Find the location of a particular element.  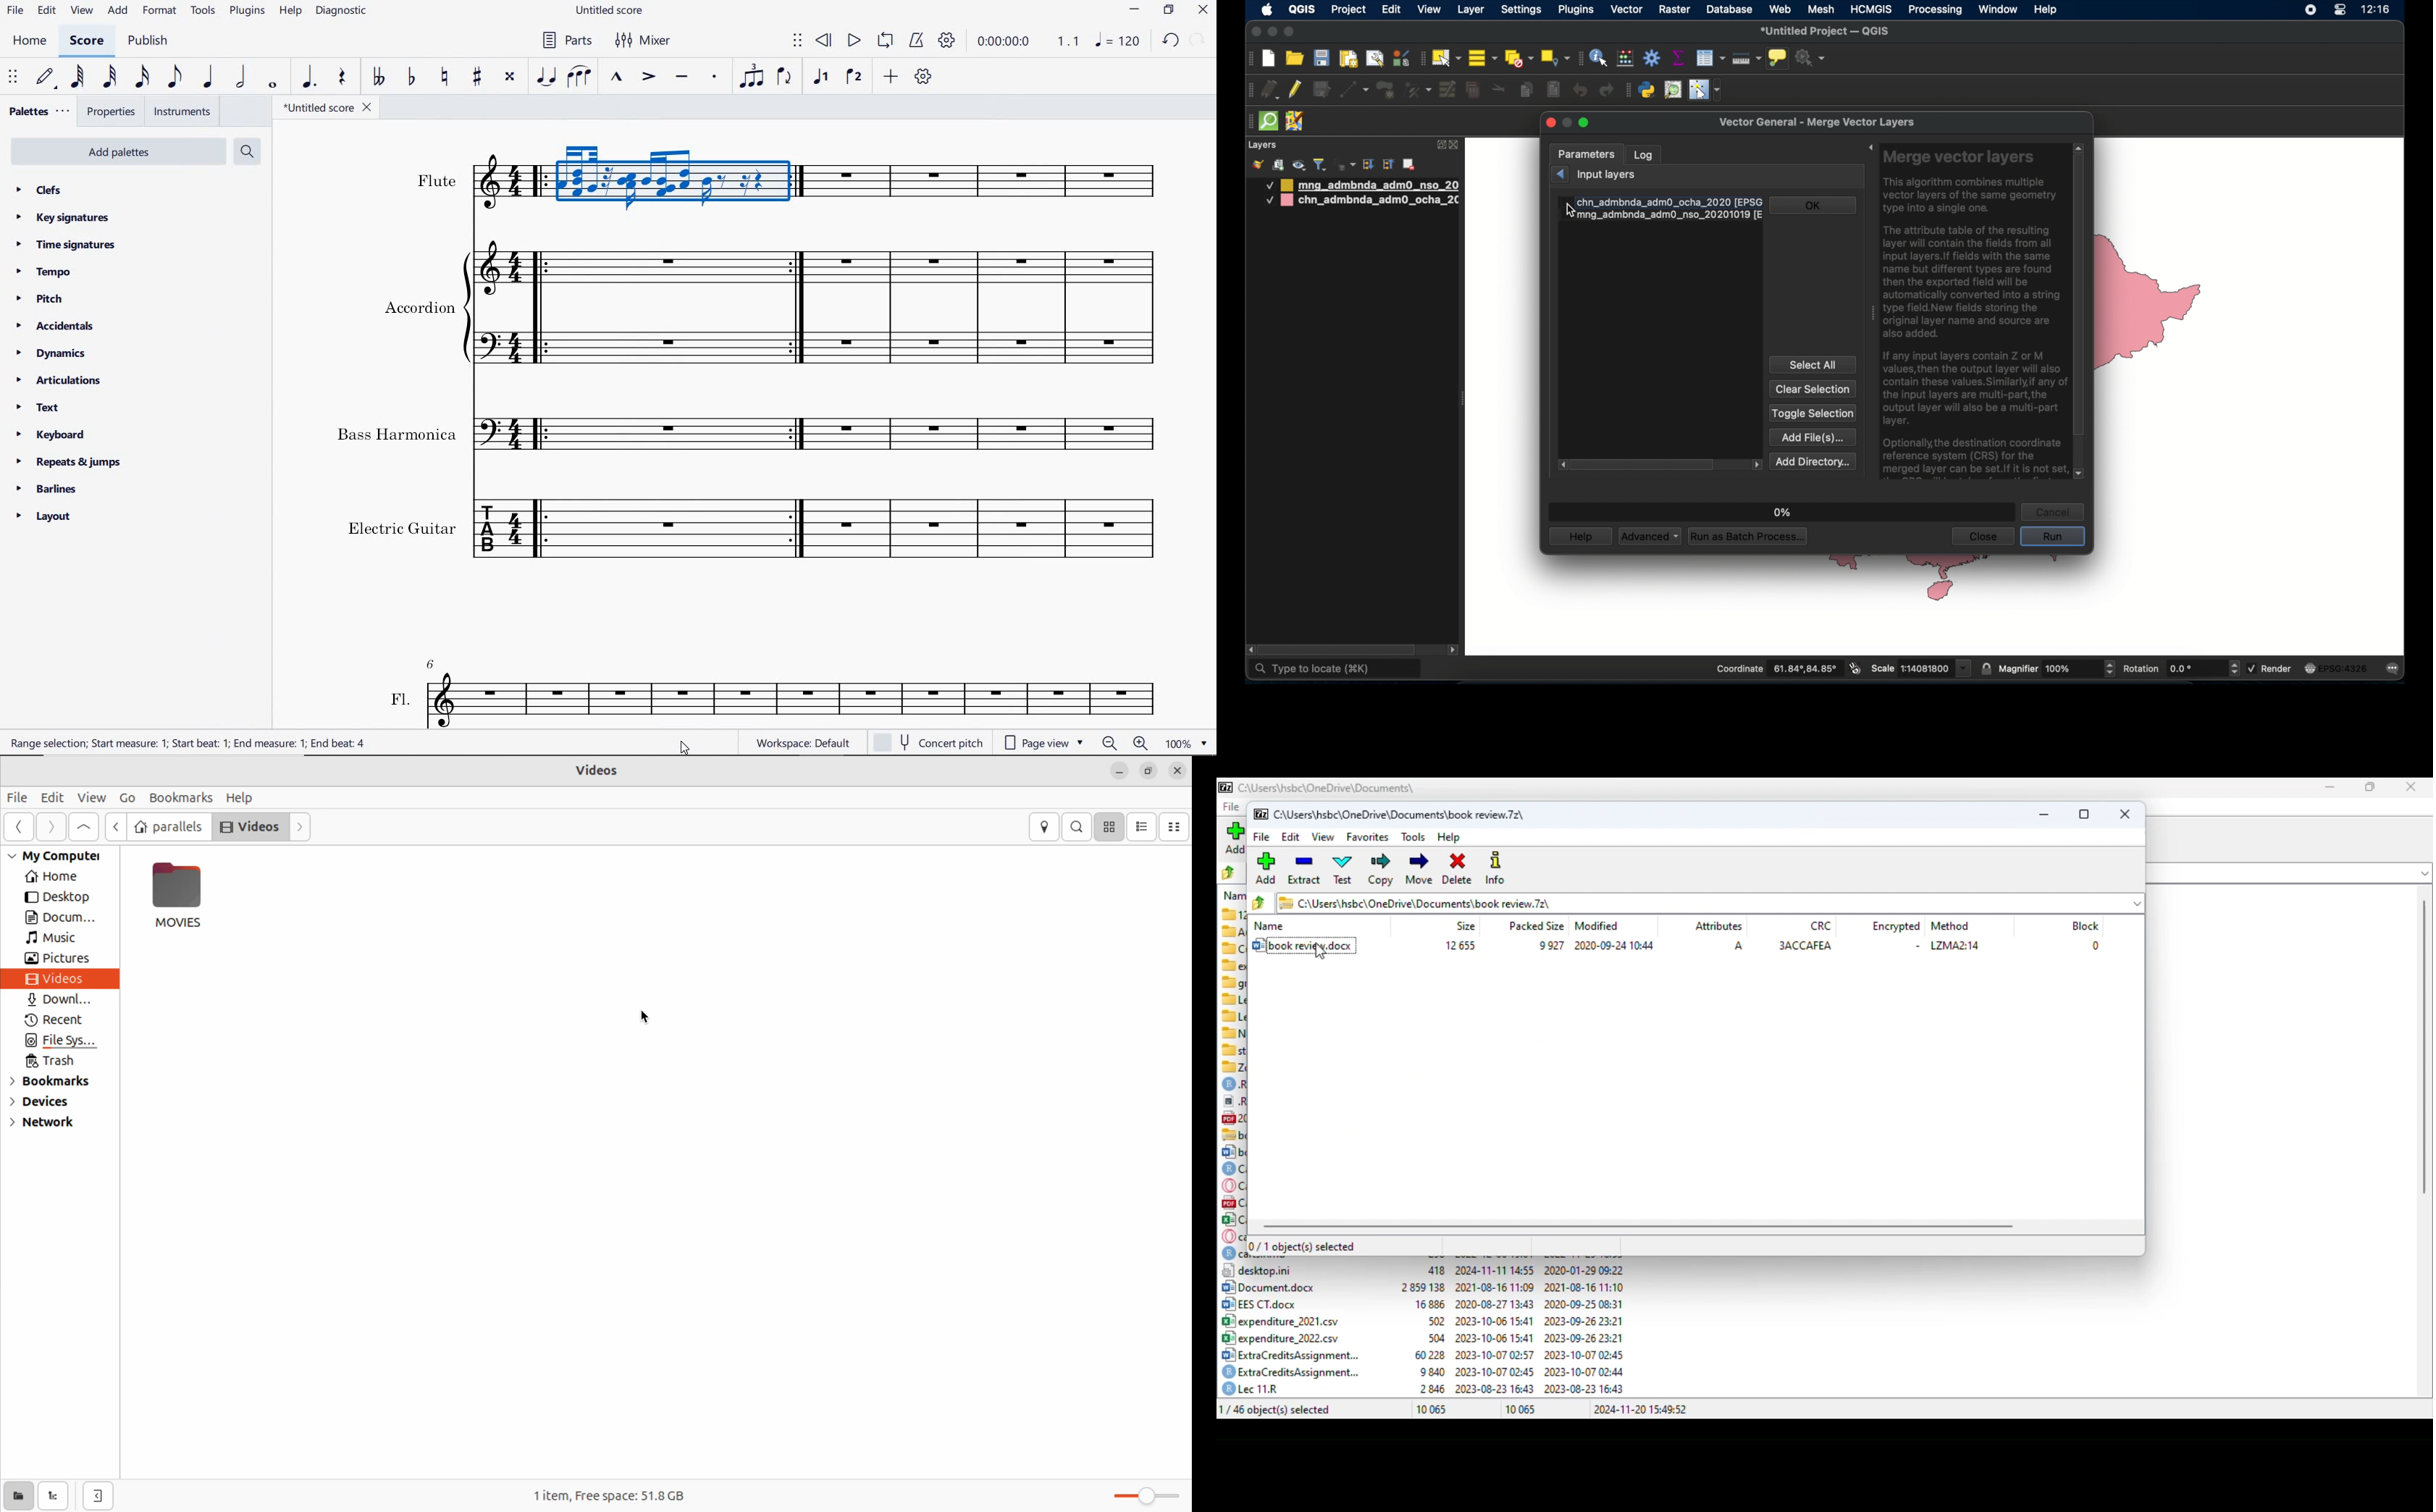

select by area or single click is located at coordinates (1448, 56).